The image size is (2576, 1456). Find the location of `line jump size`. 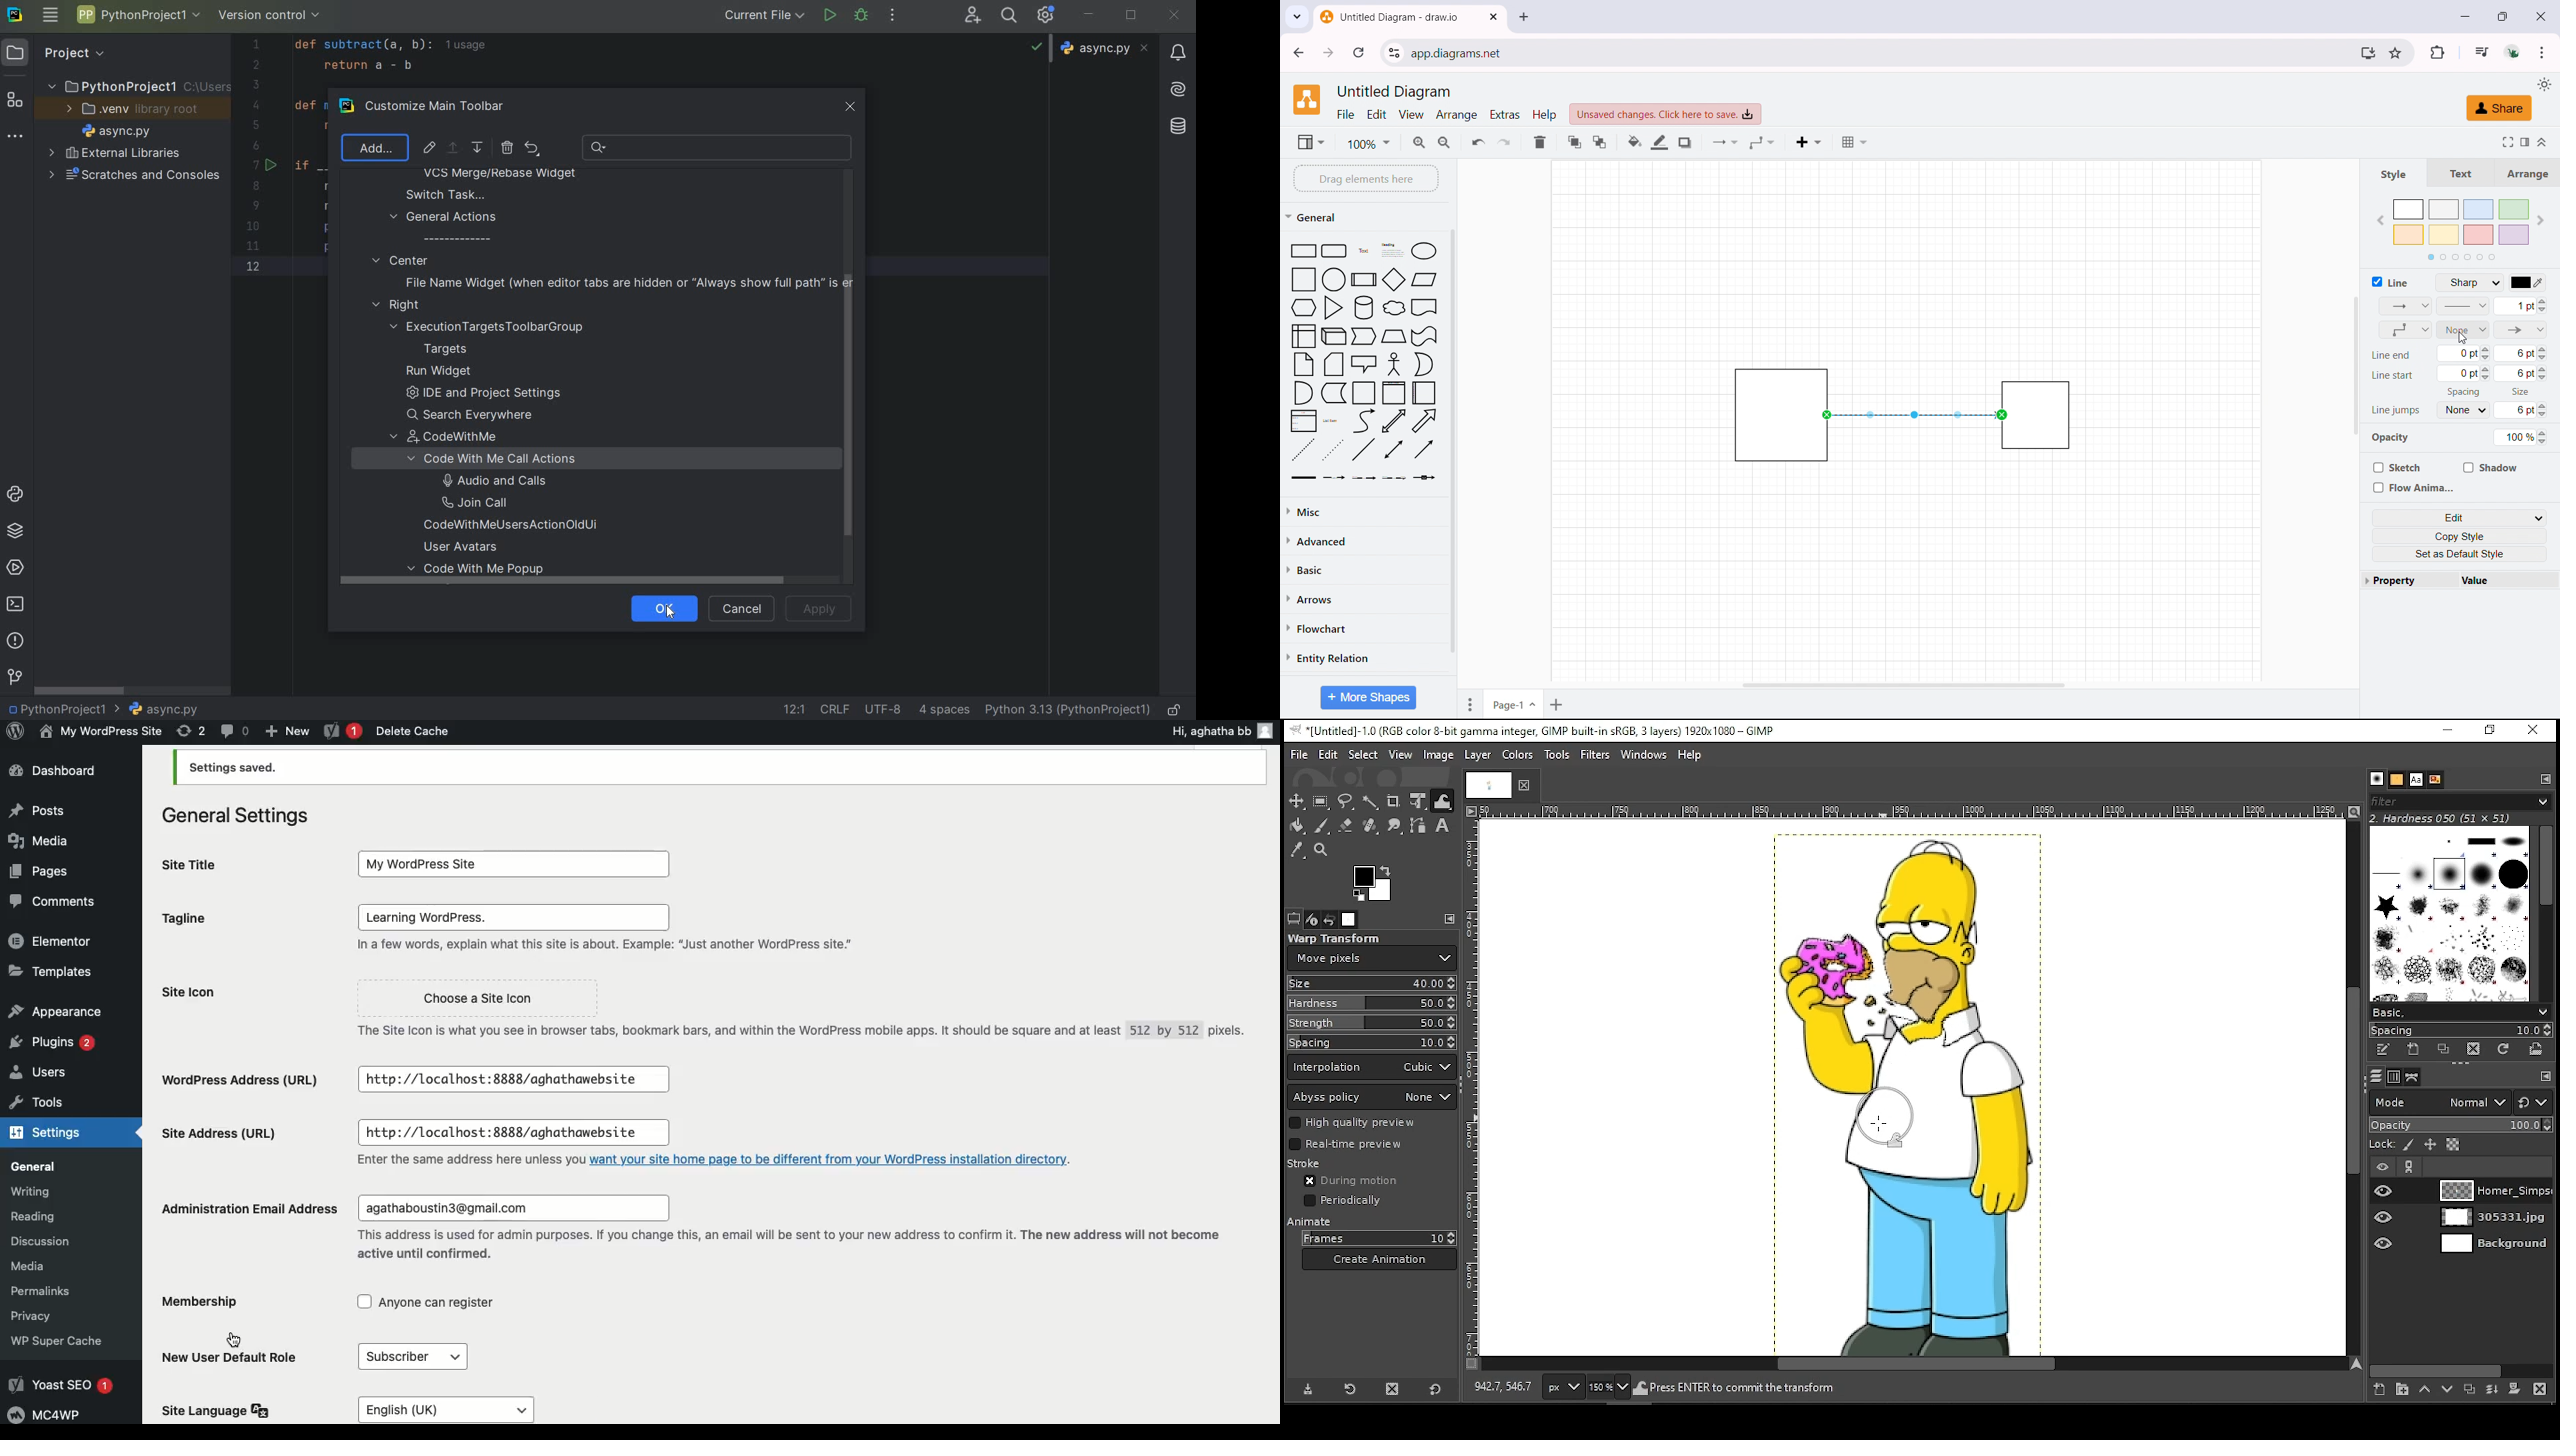

line jump size is located at coordinates (2521, 409).